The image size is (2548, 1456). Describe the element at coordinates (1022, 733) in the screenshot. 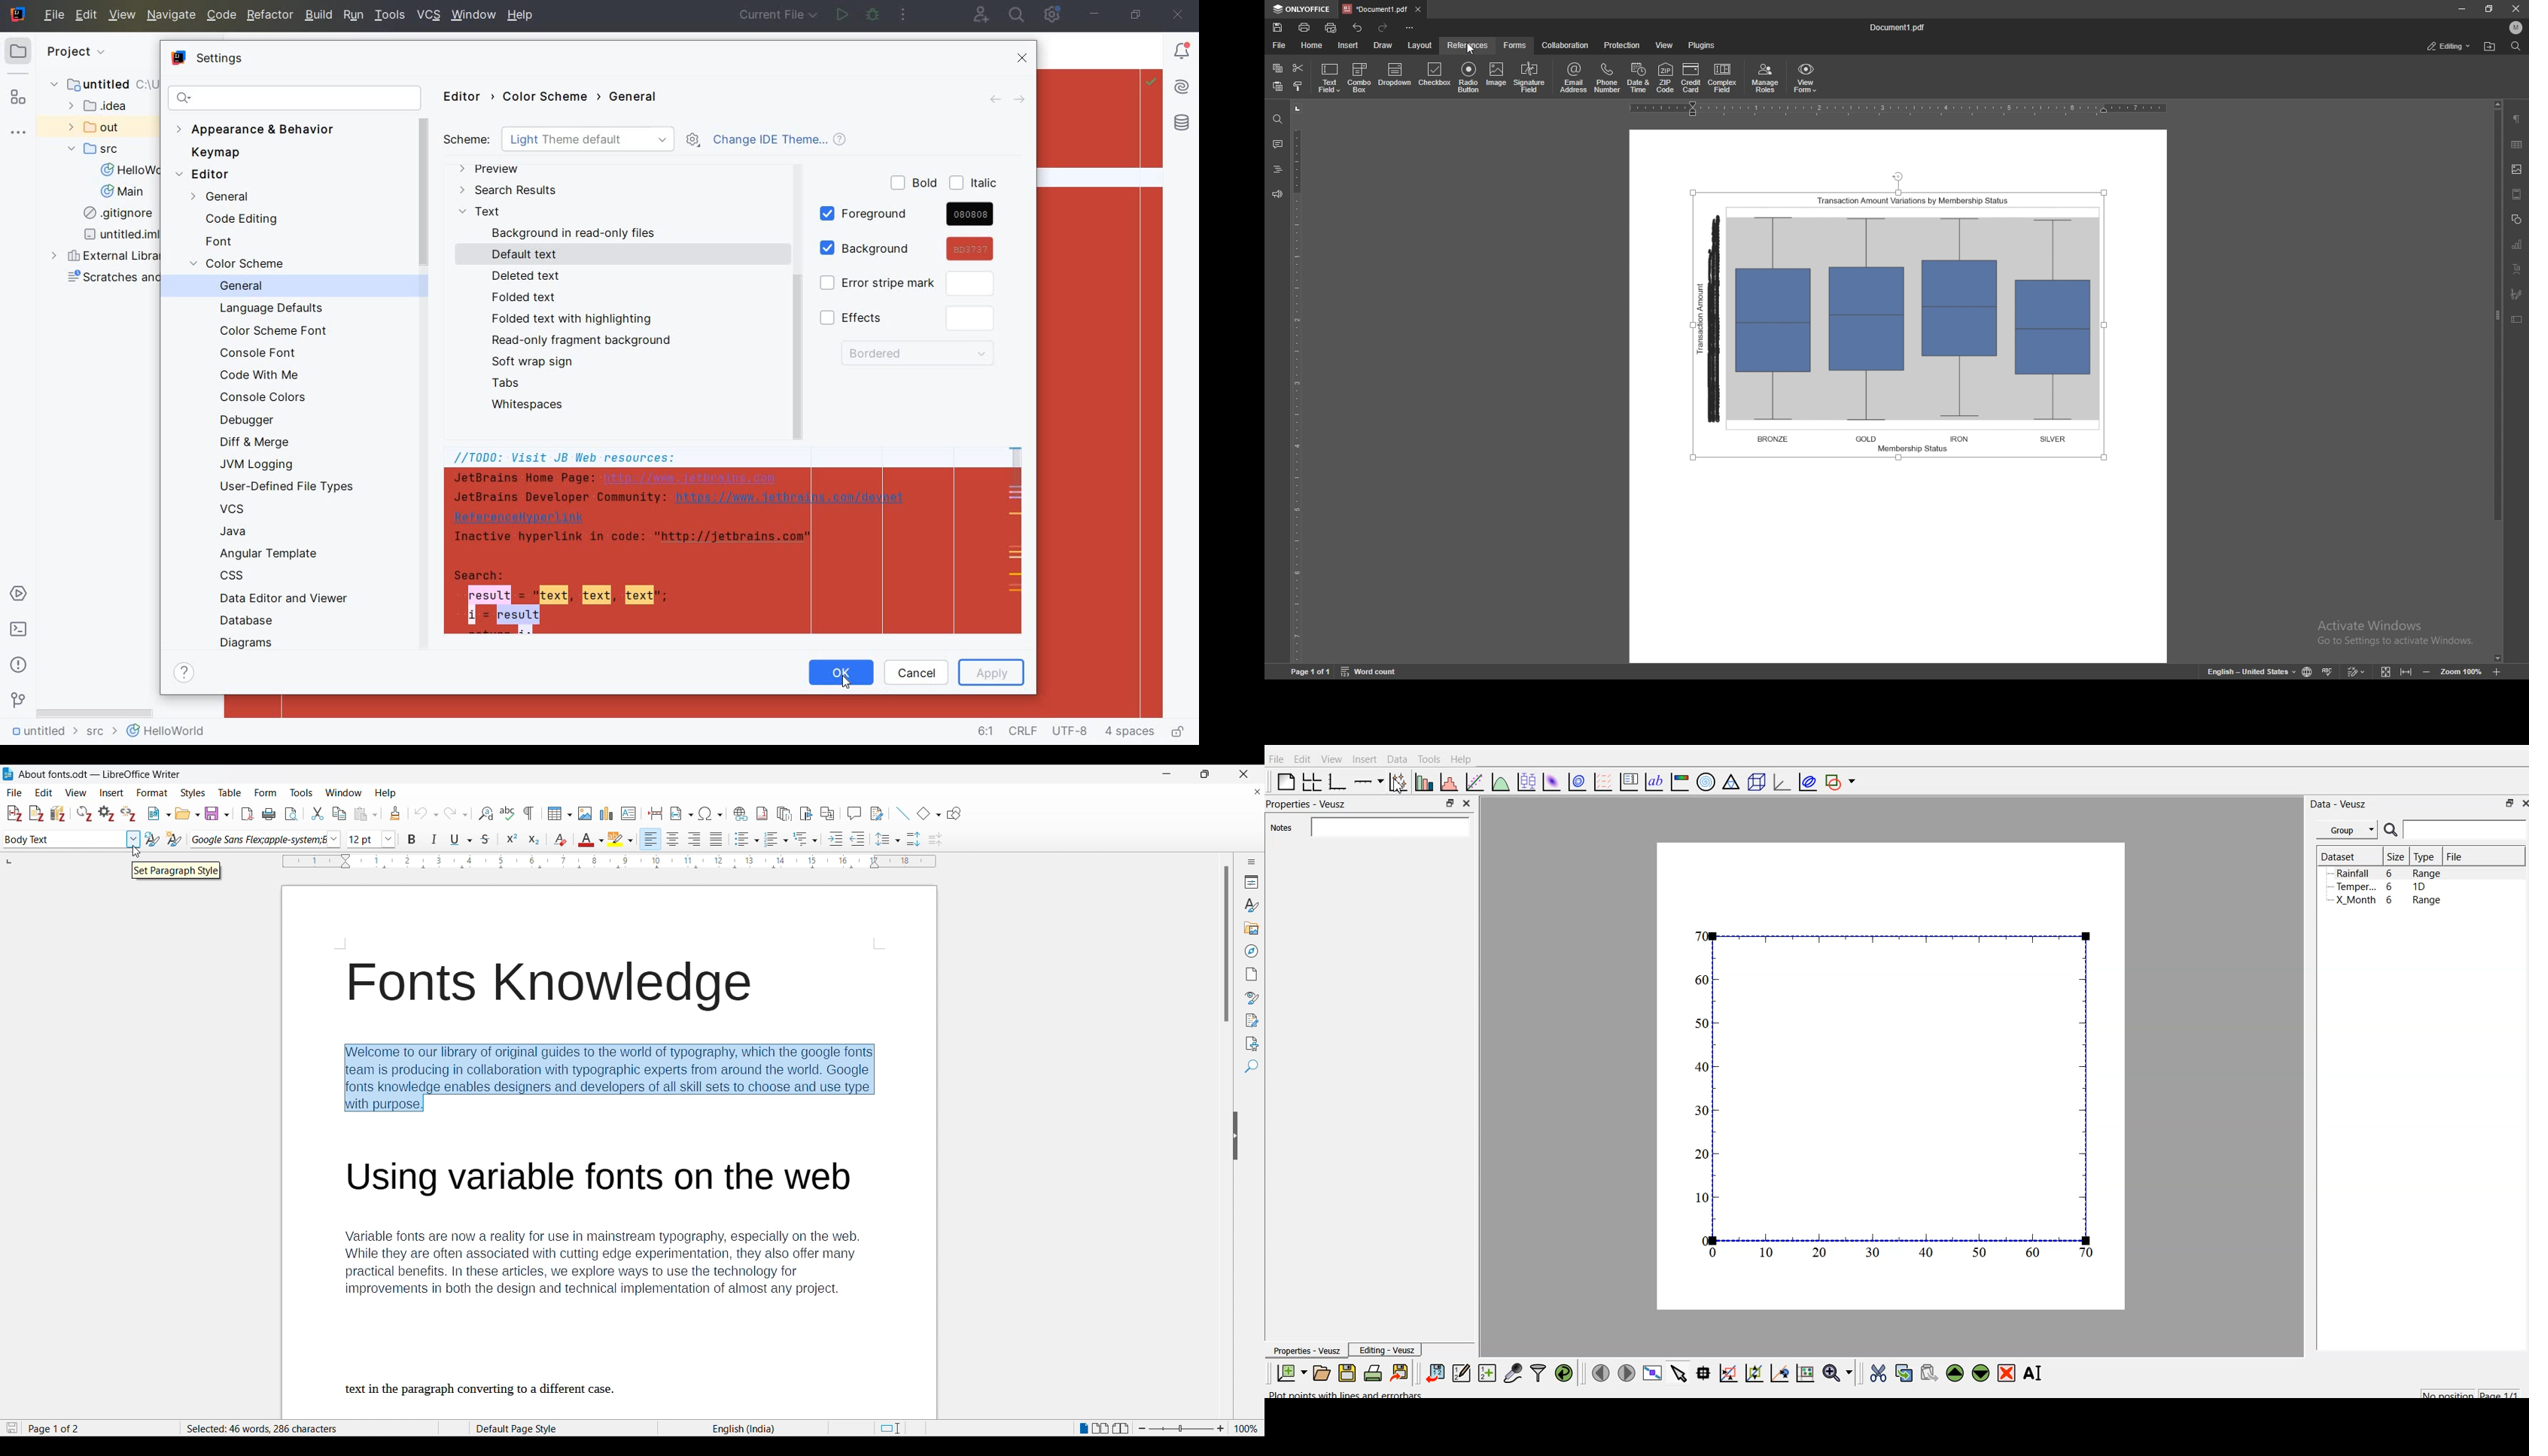

I see `line separator` at that location.